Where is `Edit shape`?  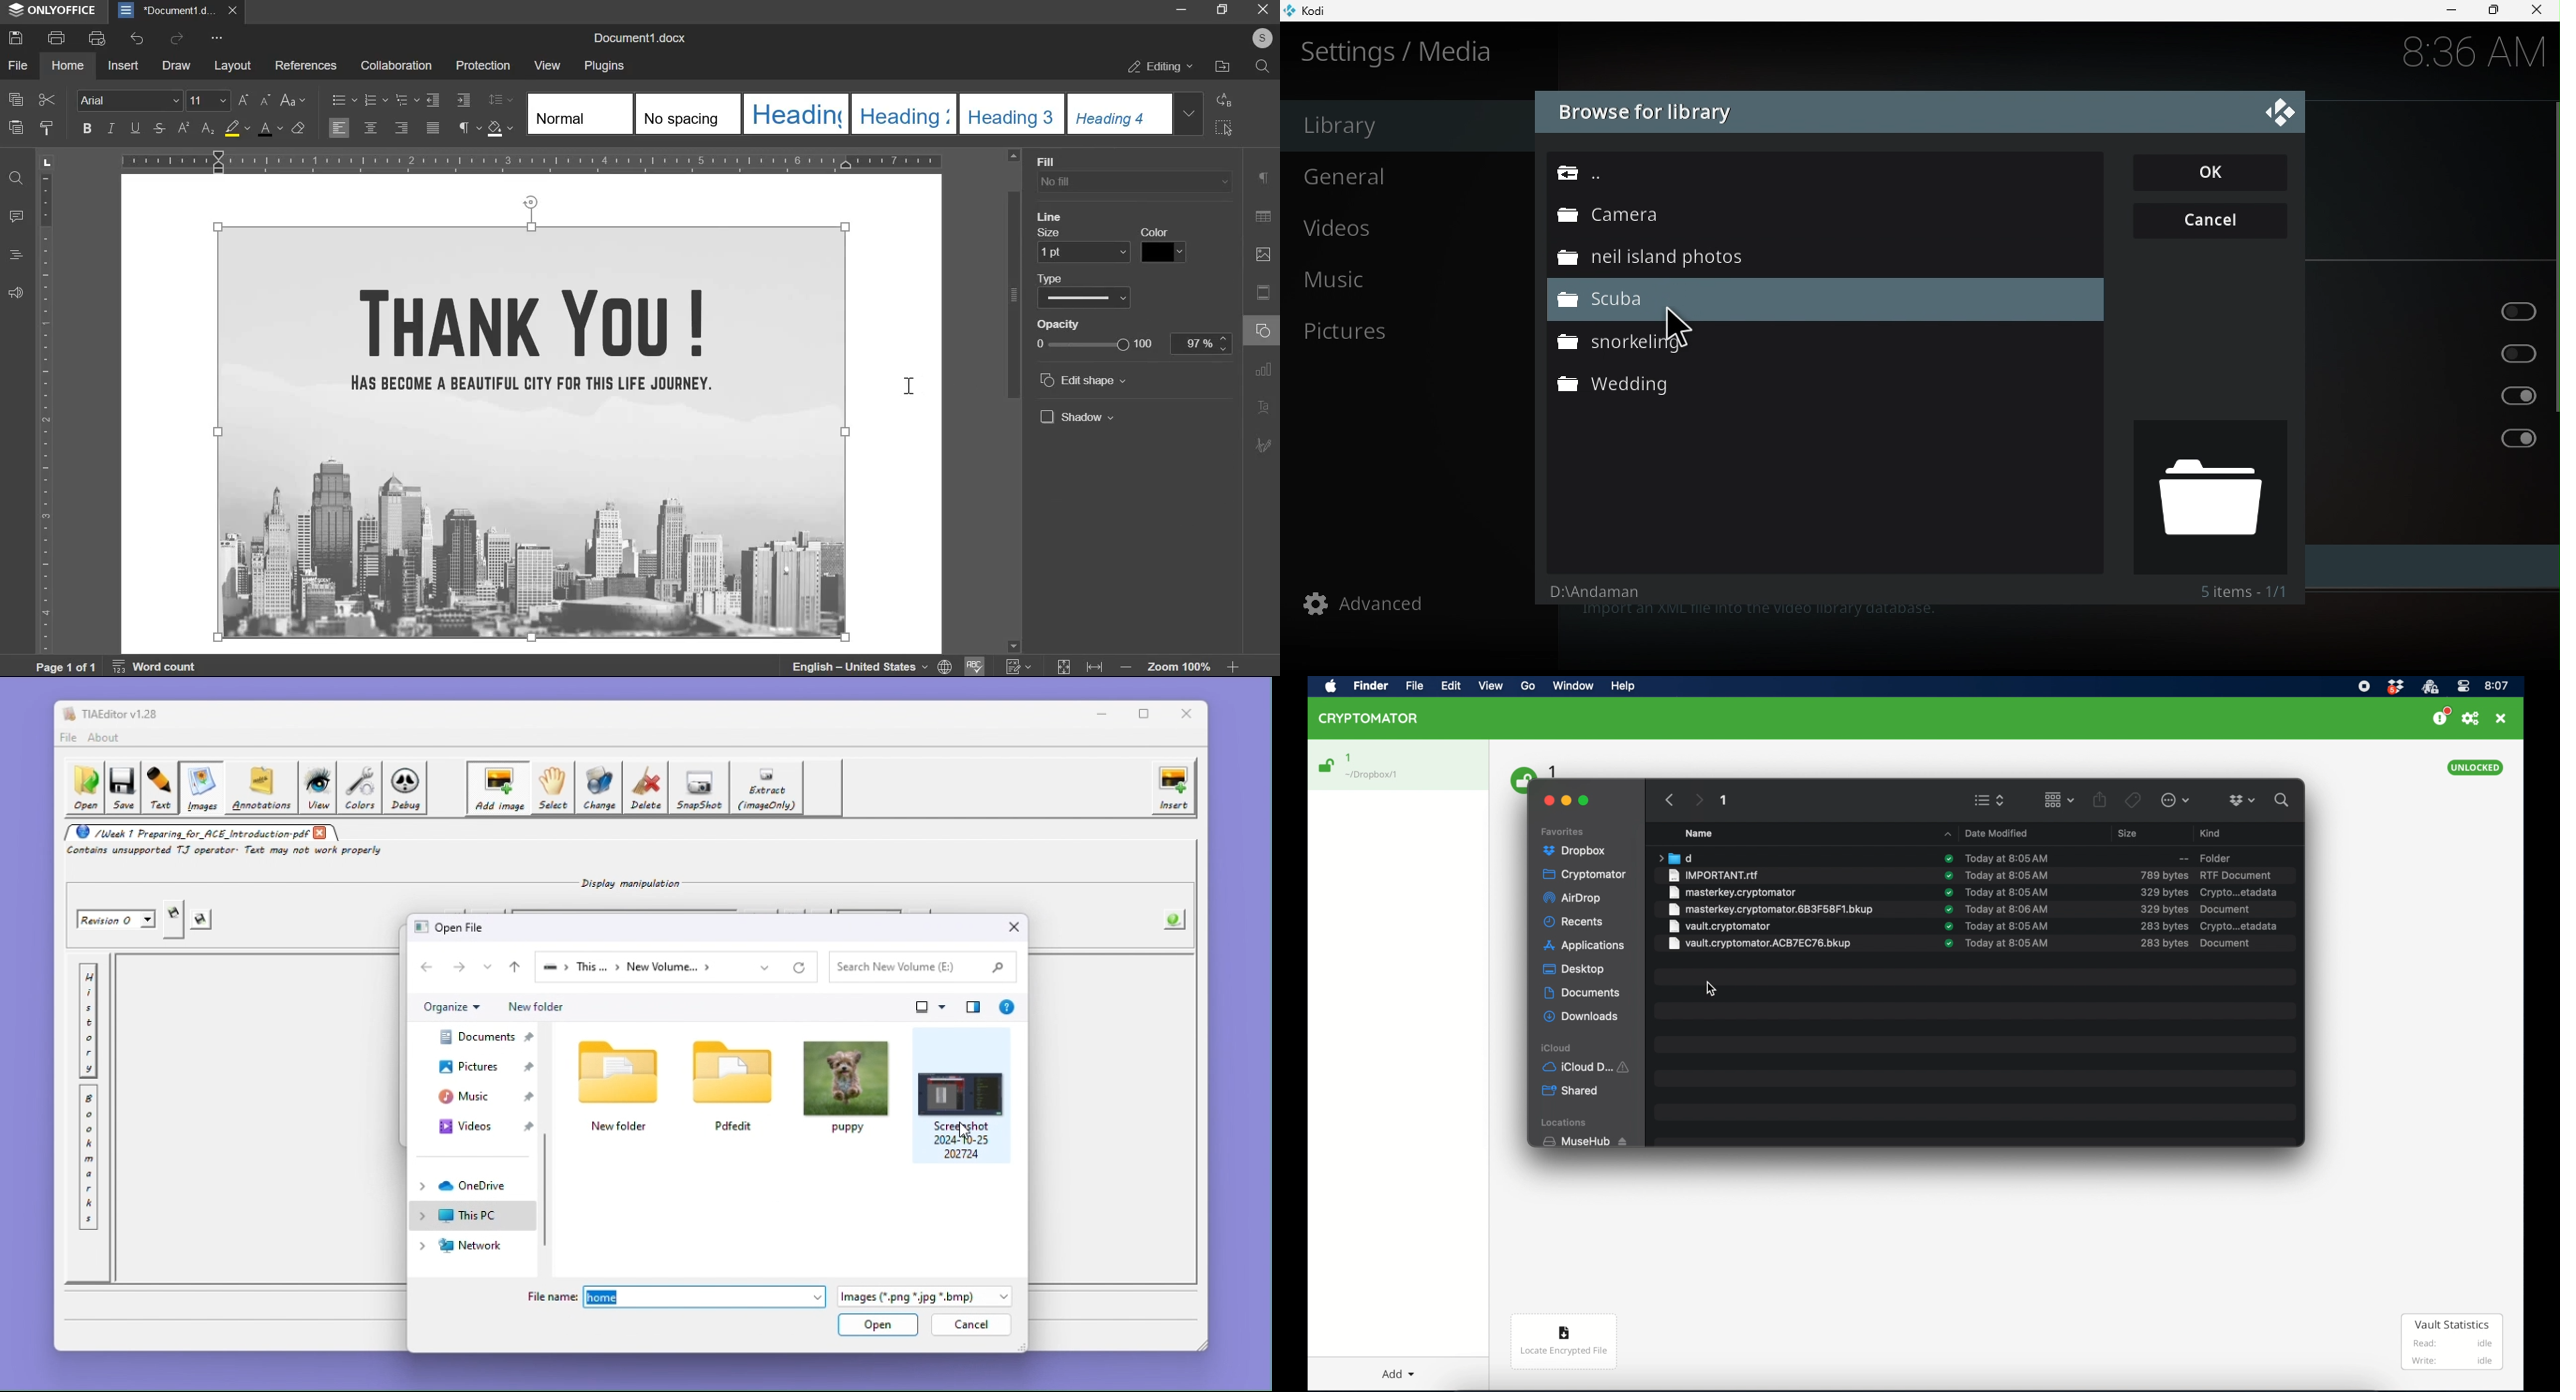 Edit shape is located at coordinates (1085, 380).